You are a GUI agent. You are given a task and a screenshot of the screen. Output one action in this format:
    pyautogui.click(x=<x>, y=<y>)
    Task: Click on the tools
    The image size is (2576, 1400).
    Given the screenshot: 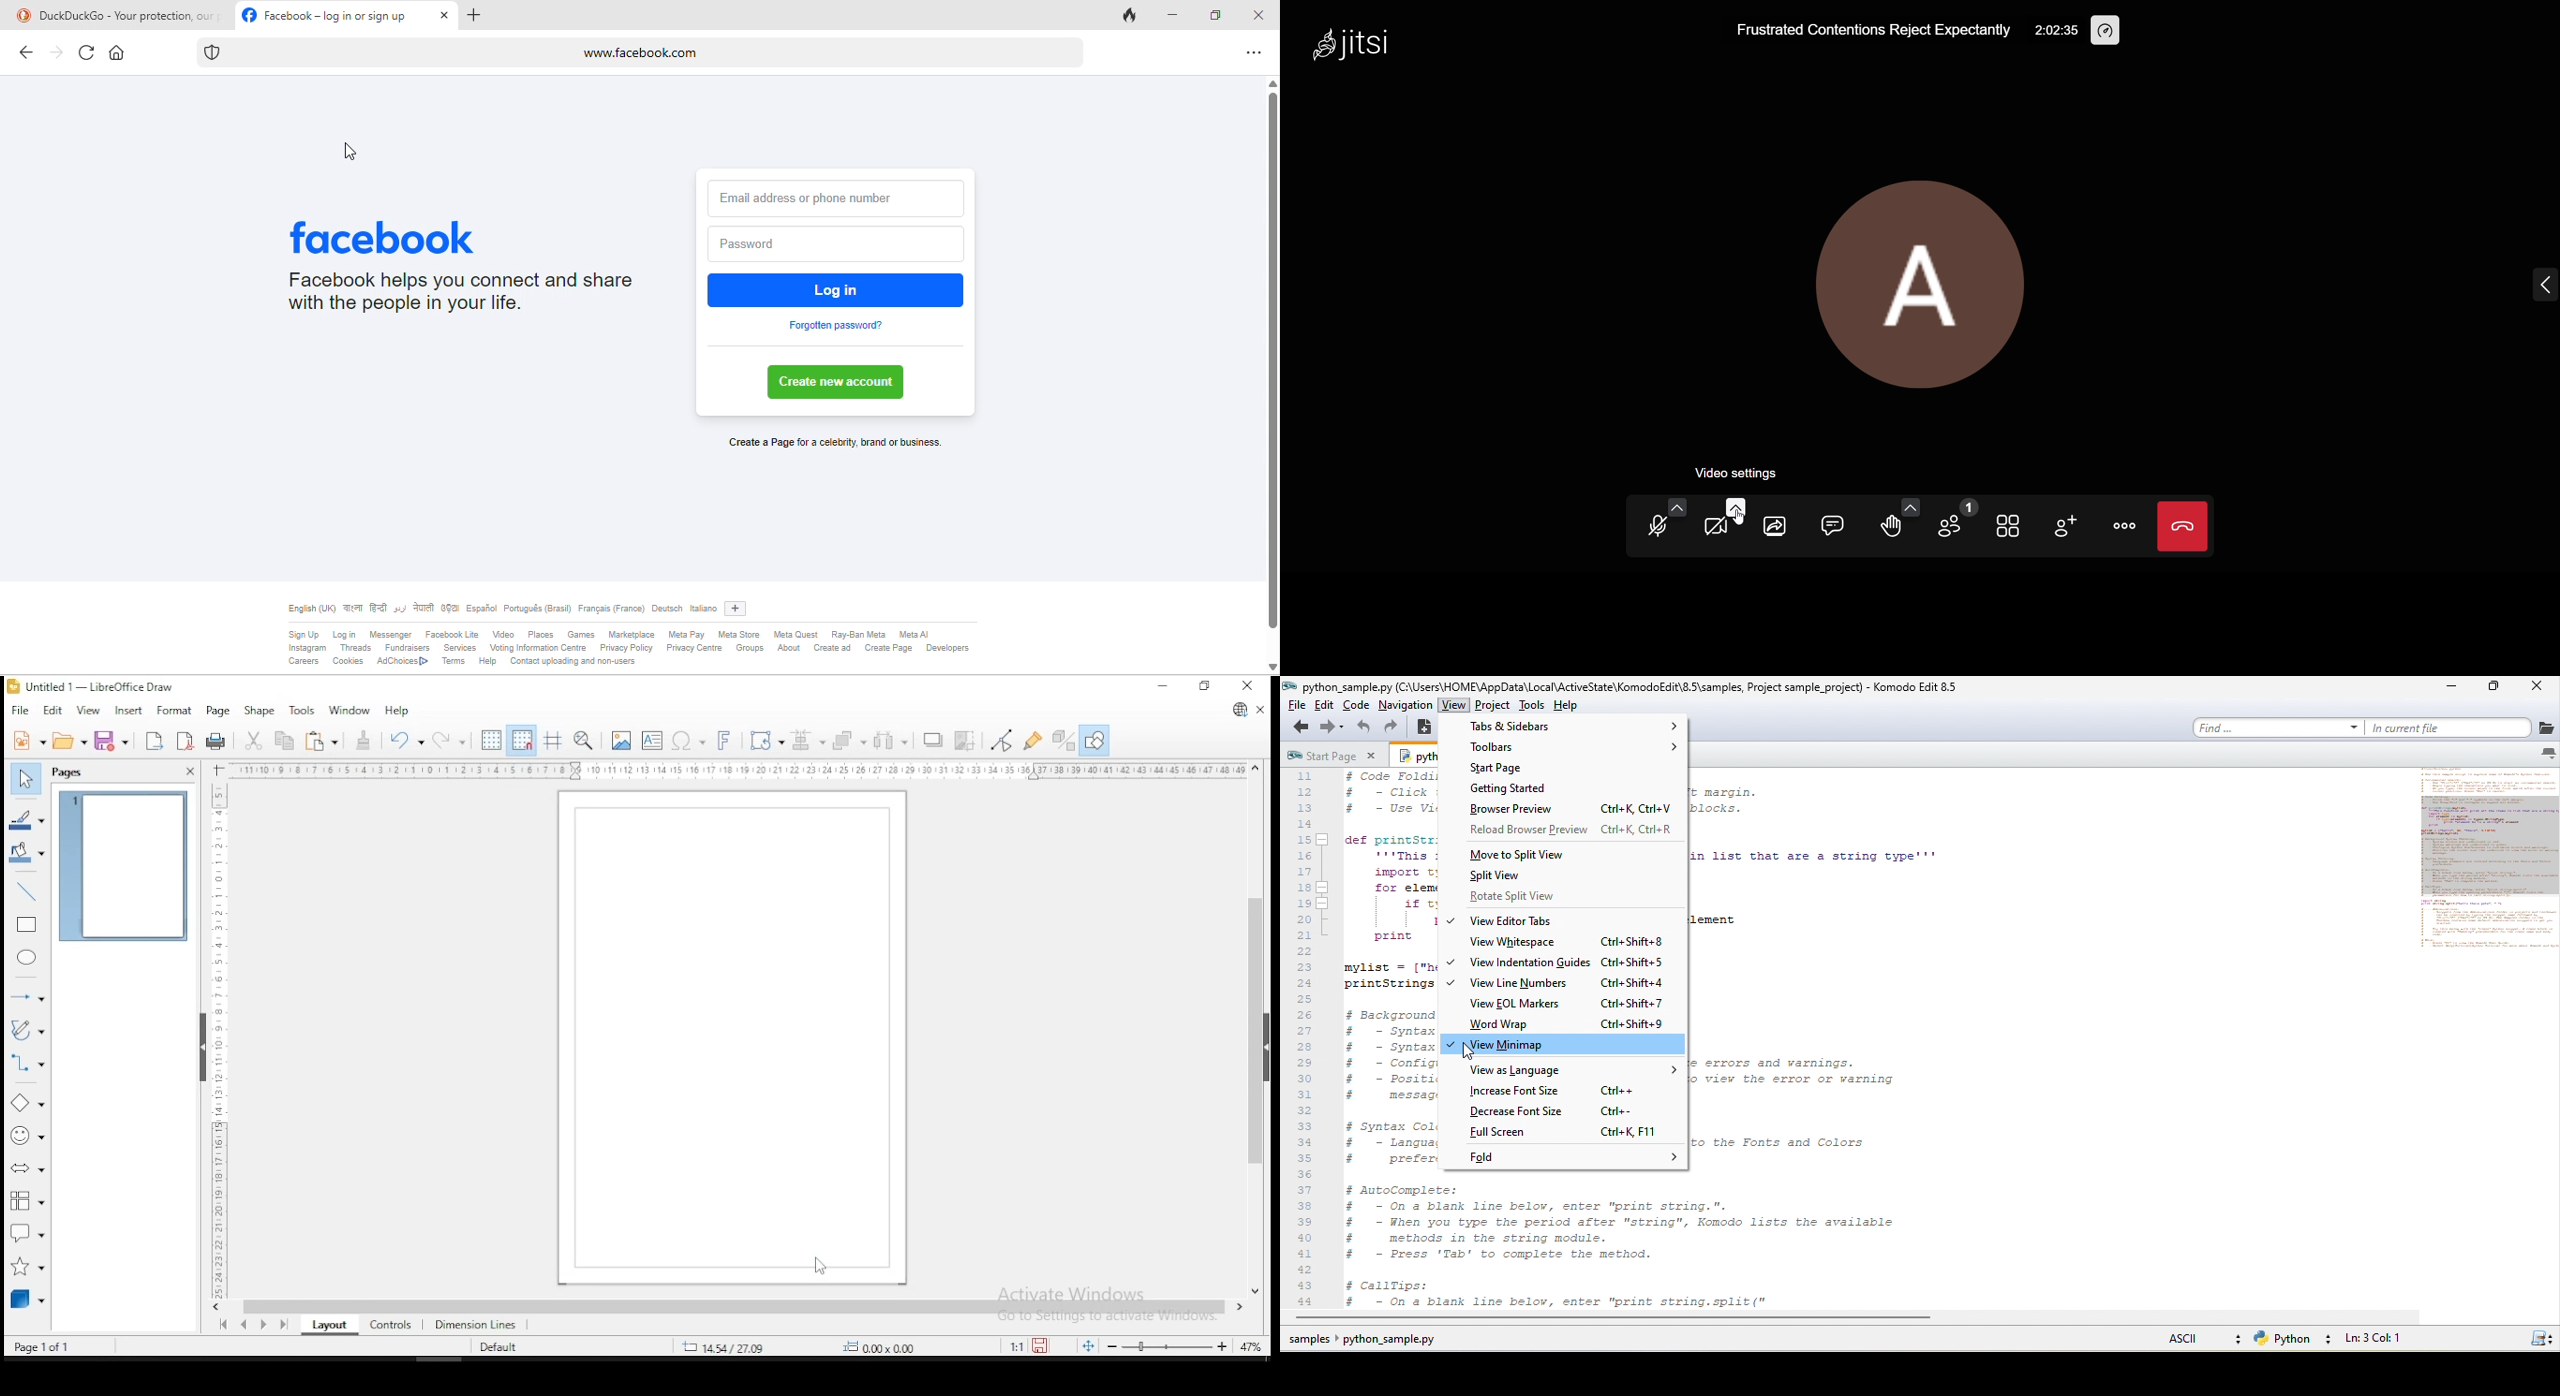 What is the action you would take?
    pyautogui.click(x=303, y=709)
    